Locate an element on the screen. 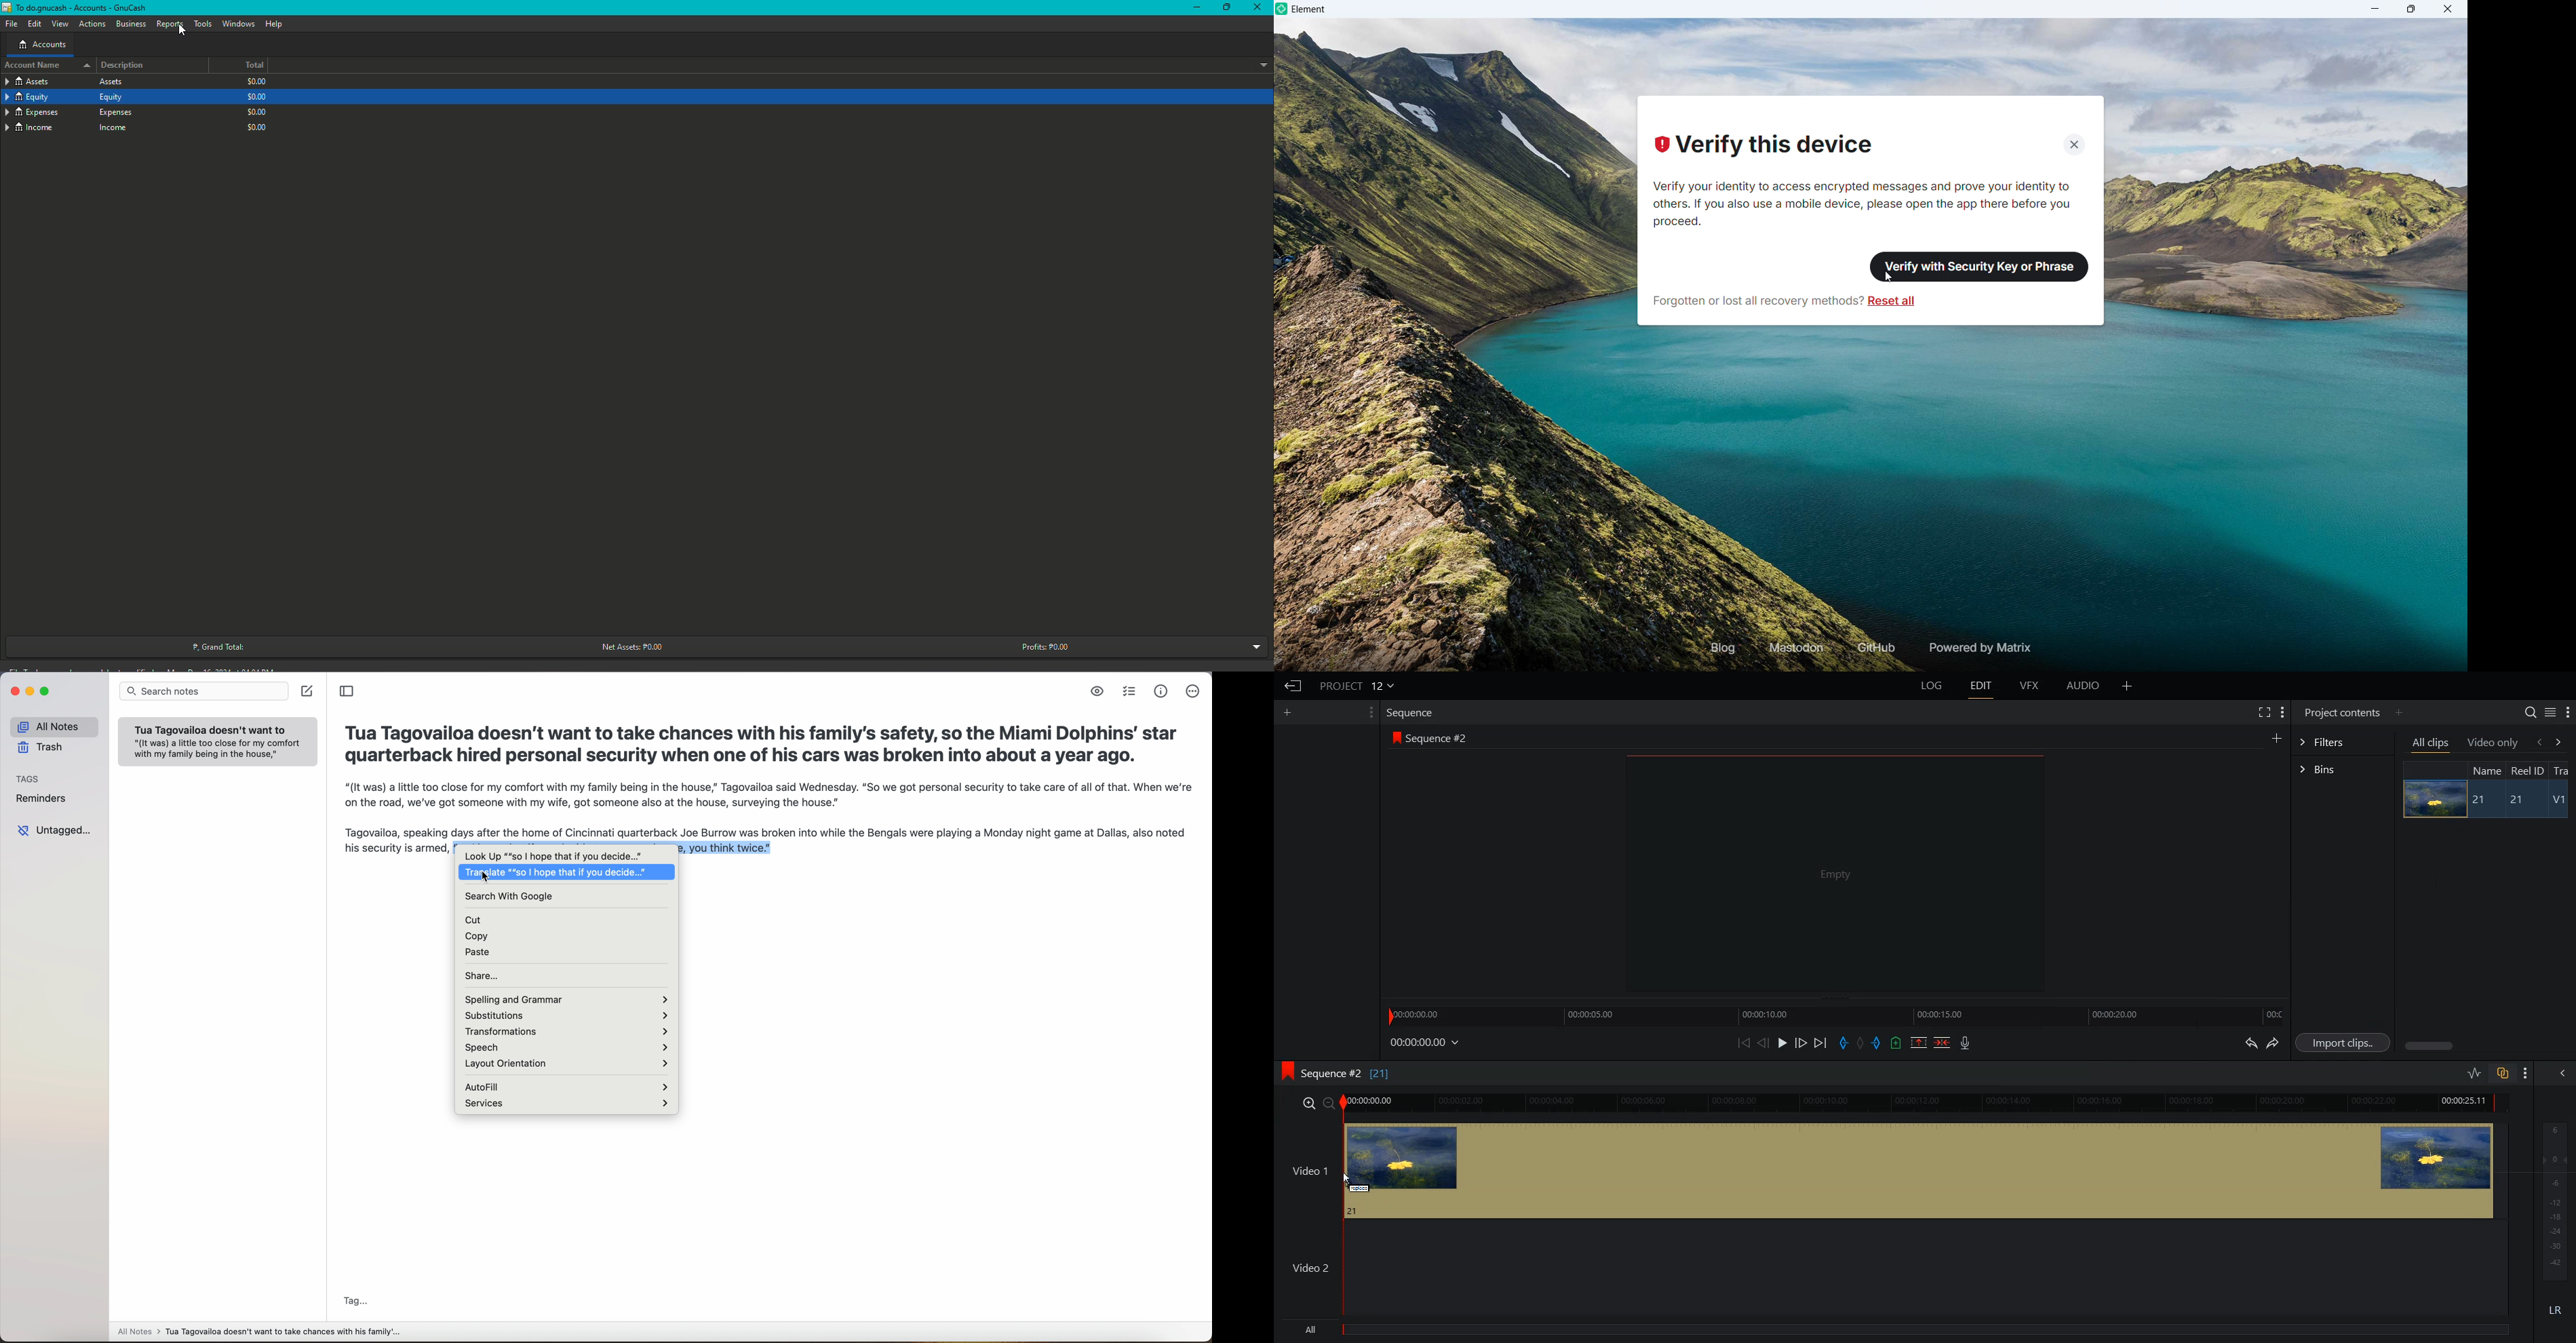 This screenshot has width=2576, height=1344. Reset all  is located at coordinates (1893, 301).